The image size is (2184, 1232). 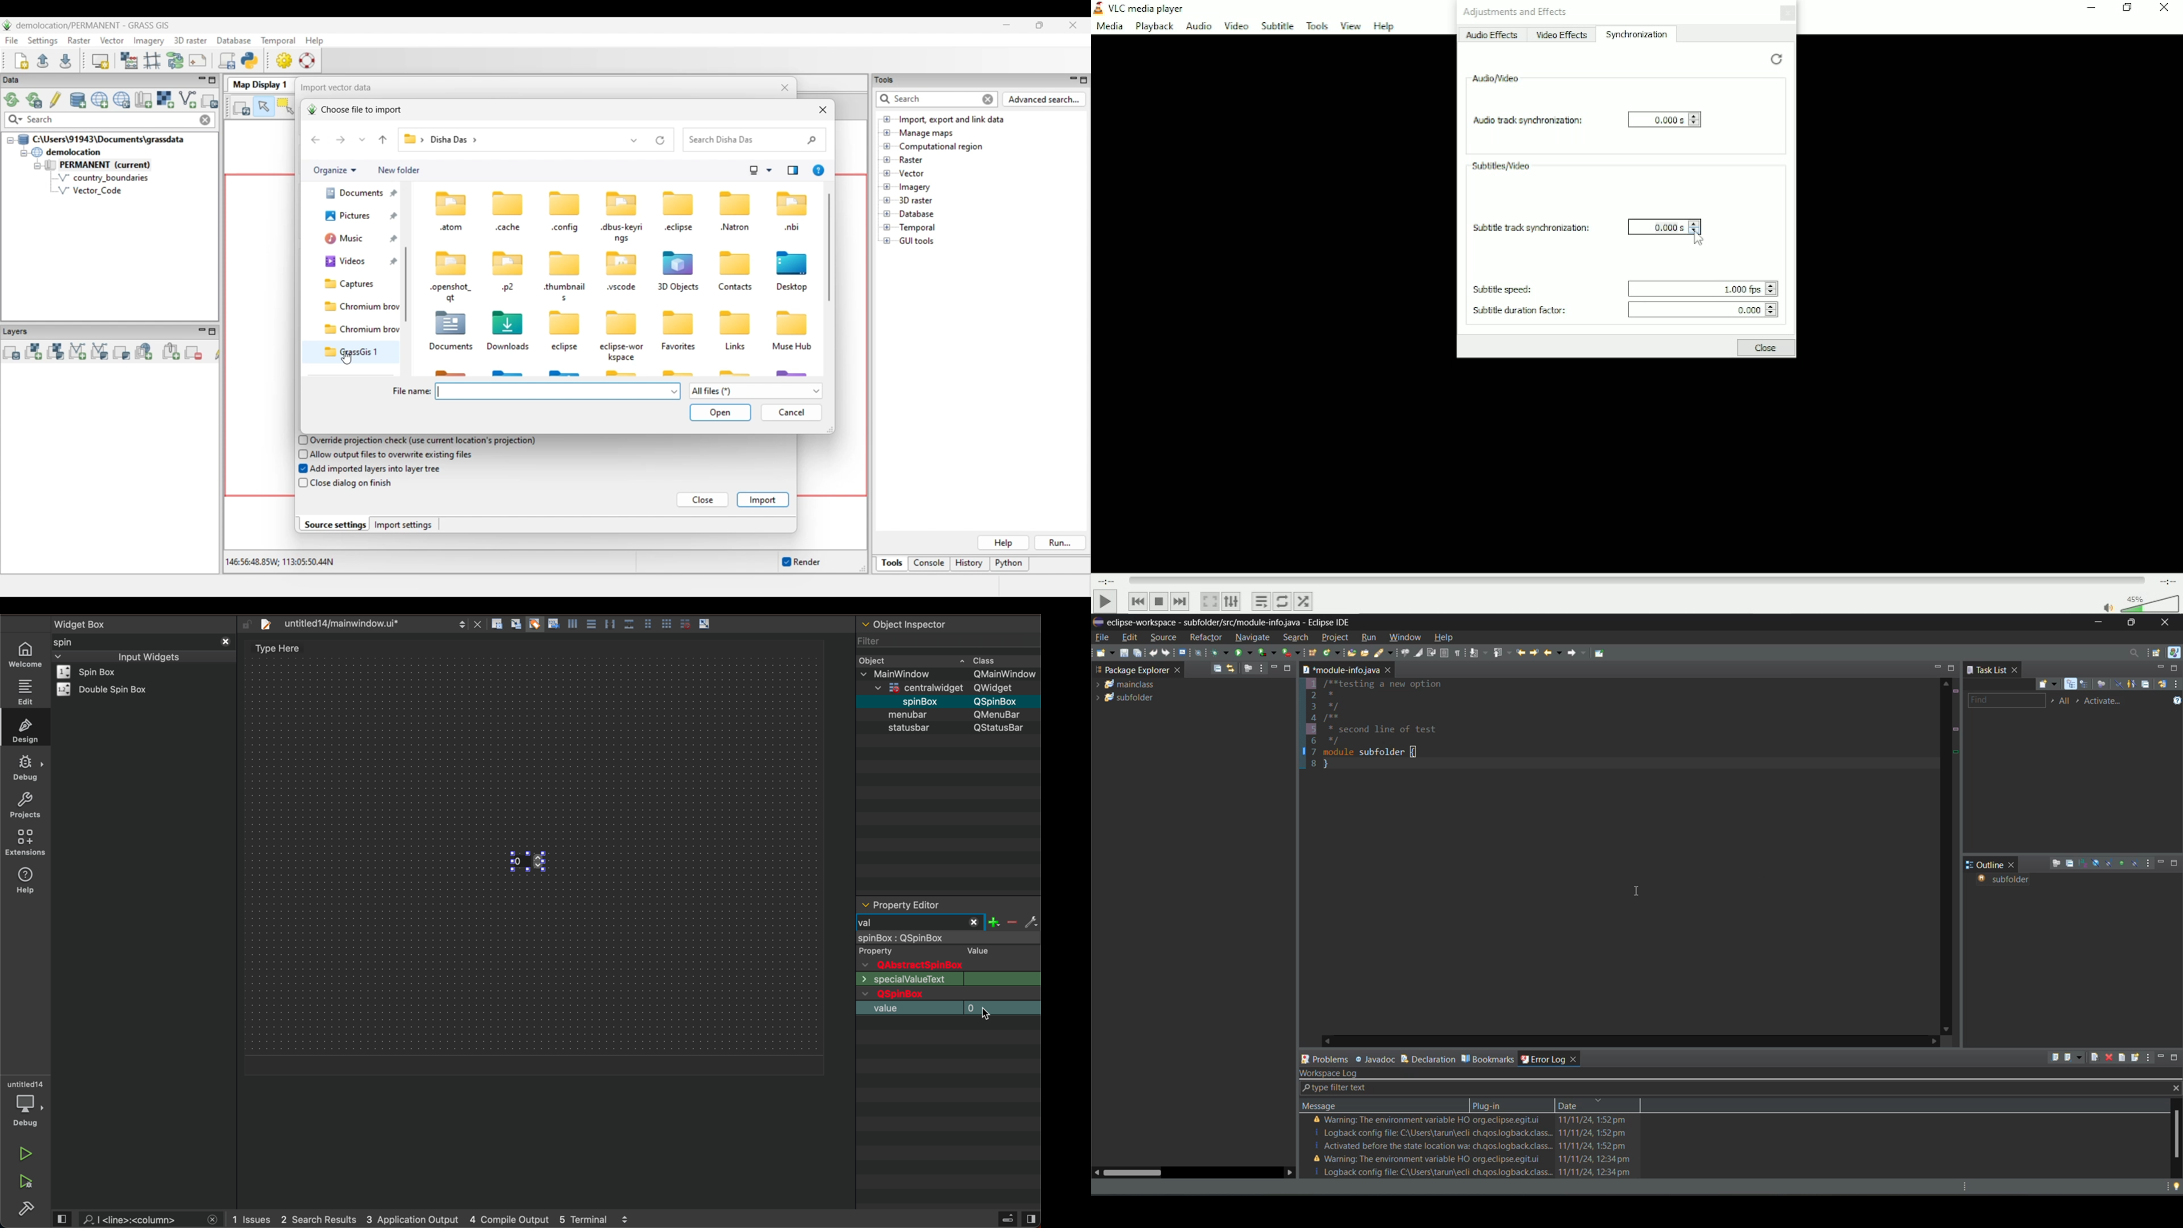 What do you see at coordinates (24, 1154) in the screenshot?
I see `run` at bounding box center [24, 1154].